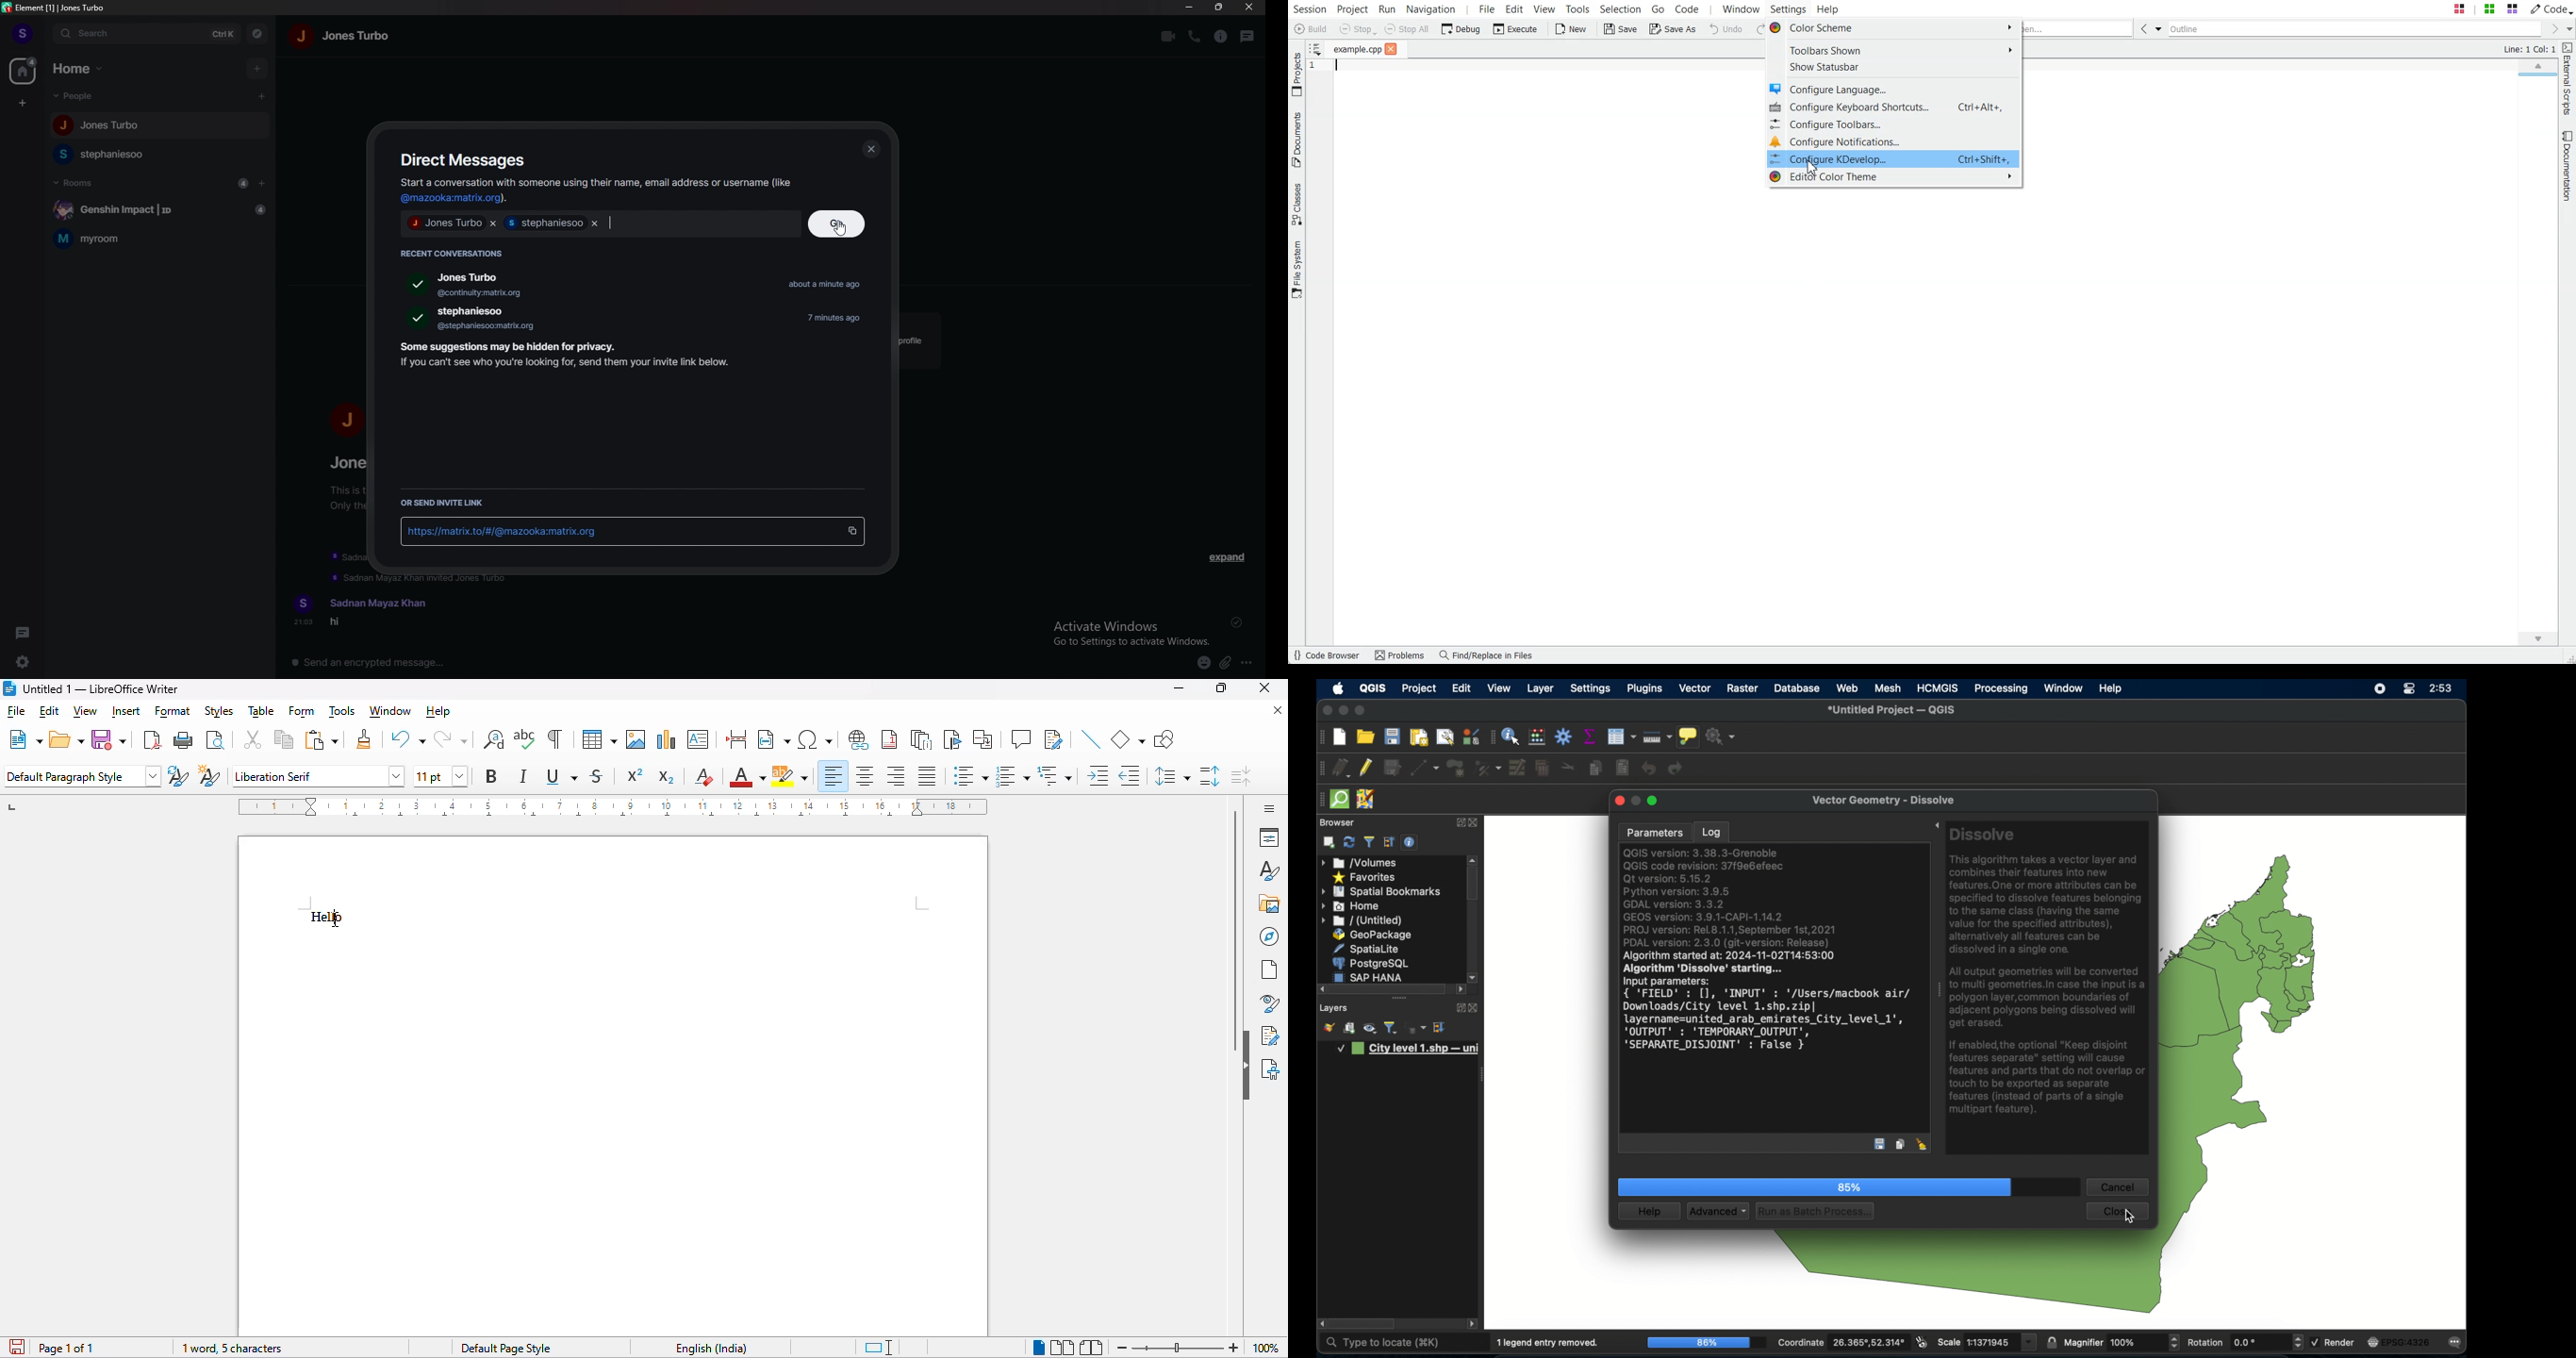 This screenshot has height=1372, width=2576. Describe the element at coordinates (1369, 1030) in the screenshot. I see `manage map theme` at that location.